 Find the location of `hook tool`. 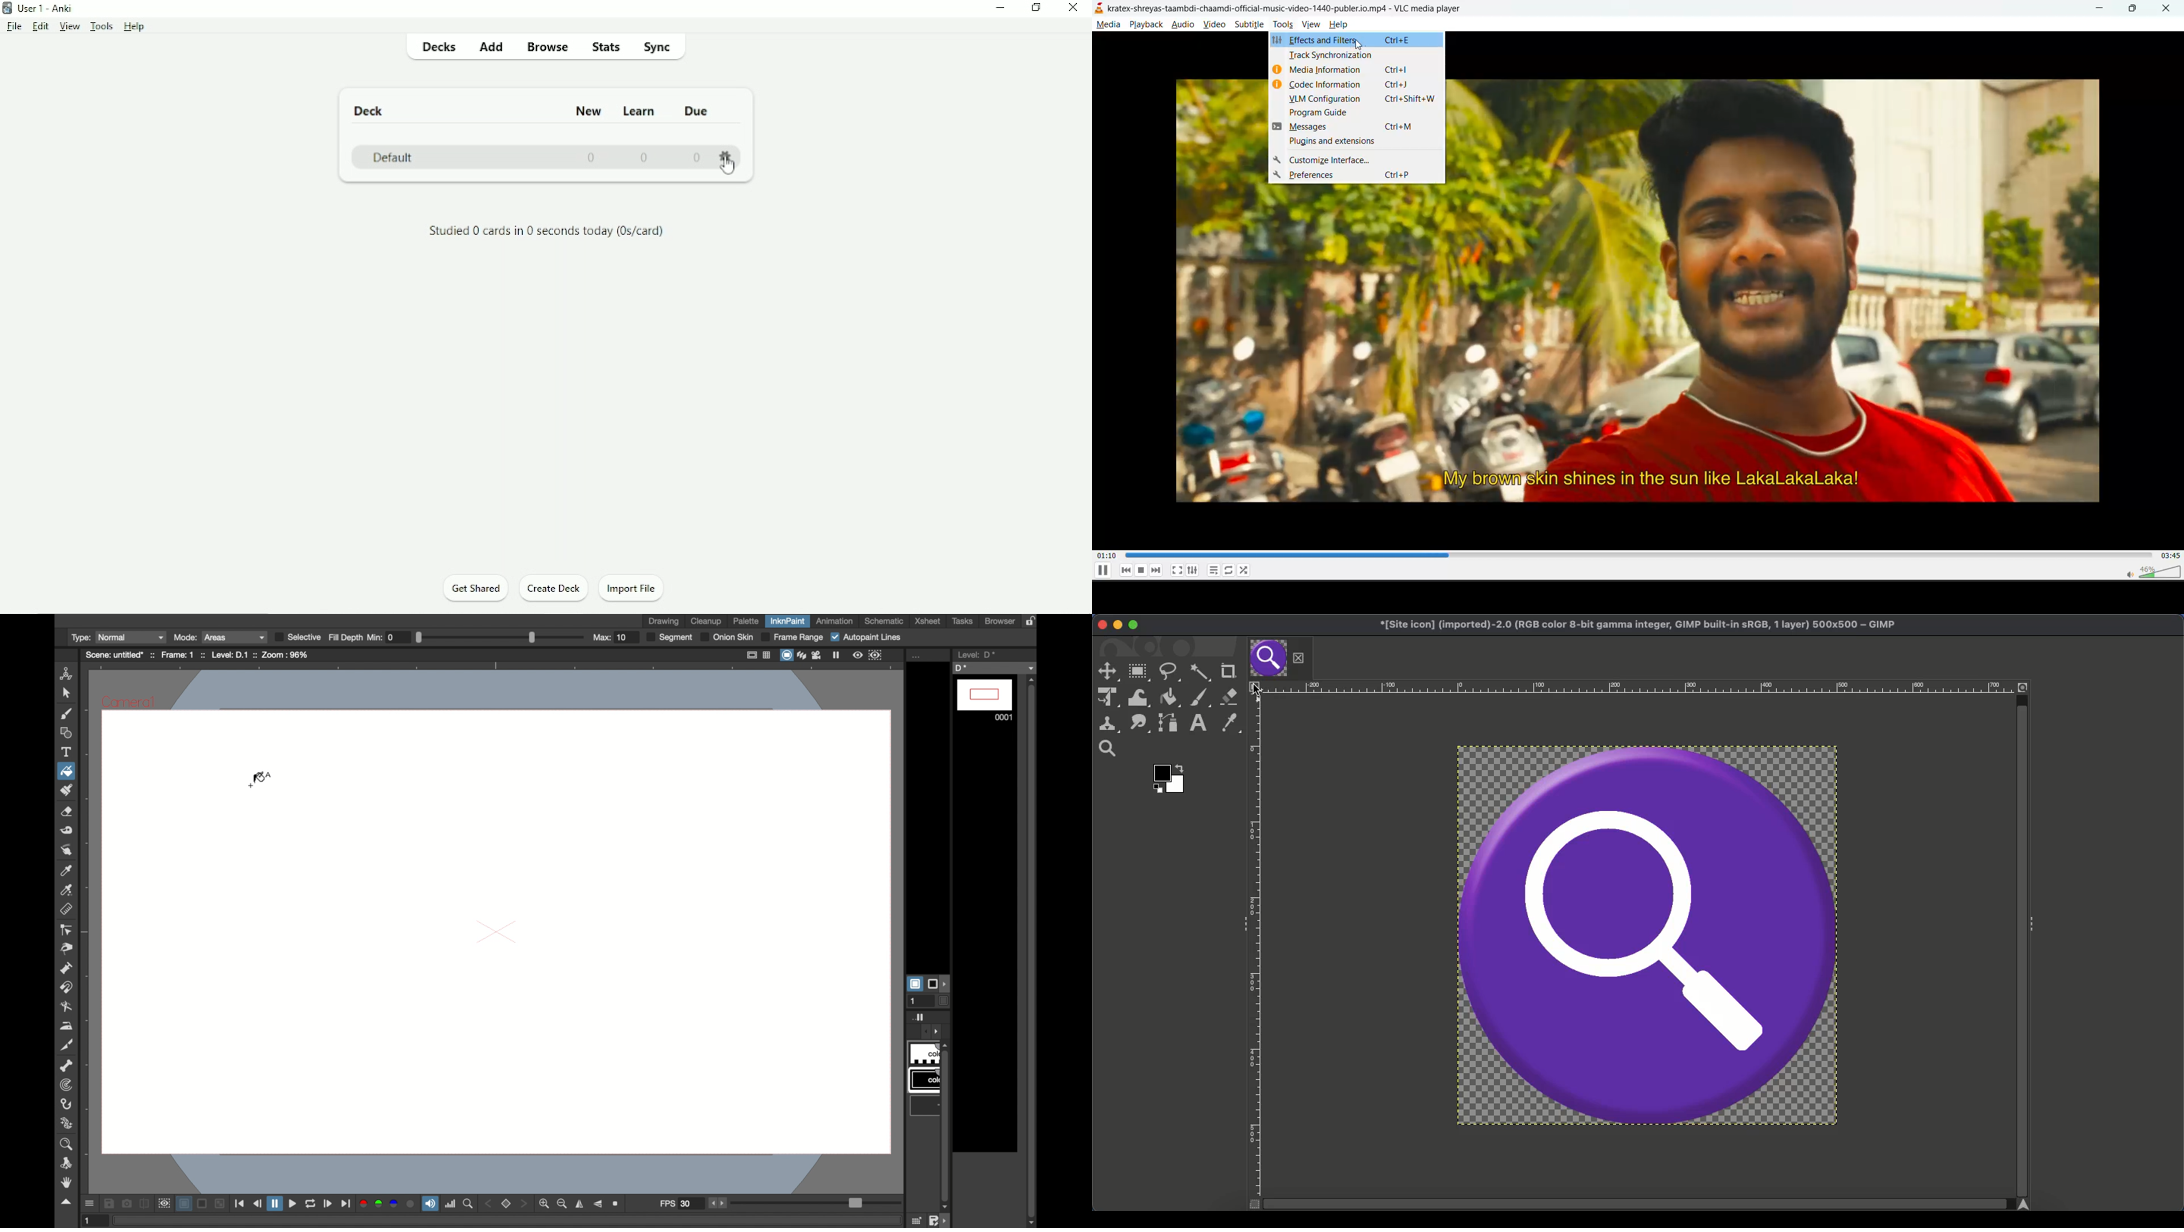

hook tool is located at coordinates (65, 1104).